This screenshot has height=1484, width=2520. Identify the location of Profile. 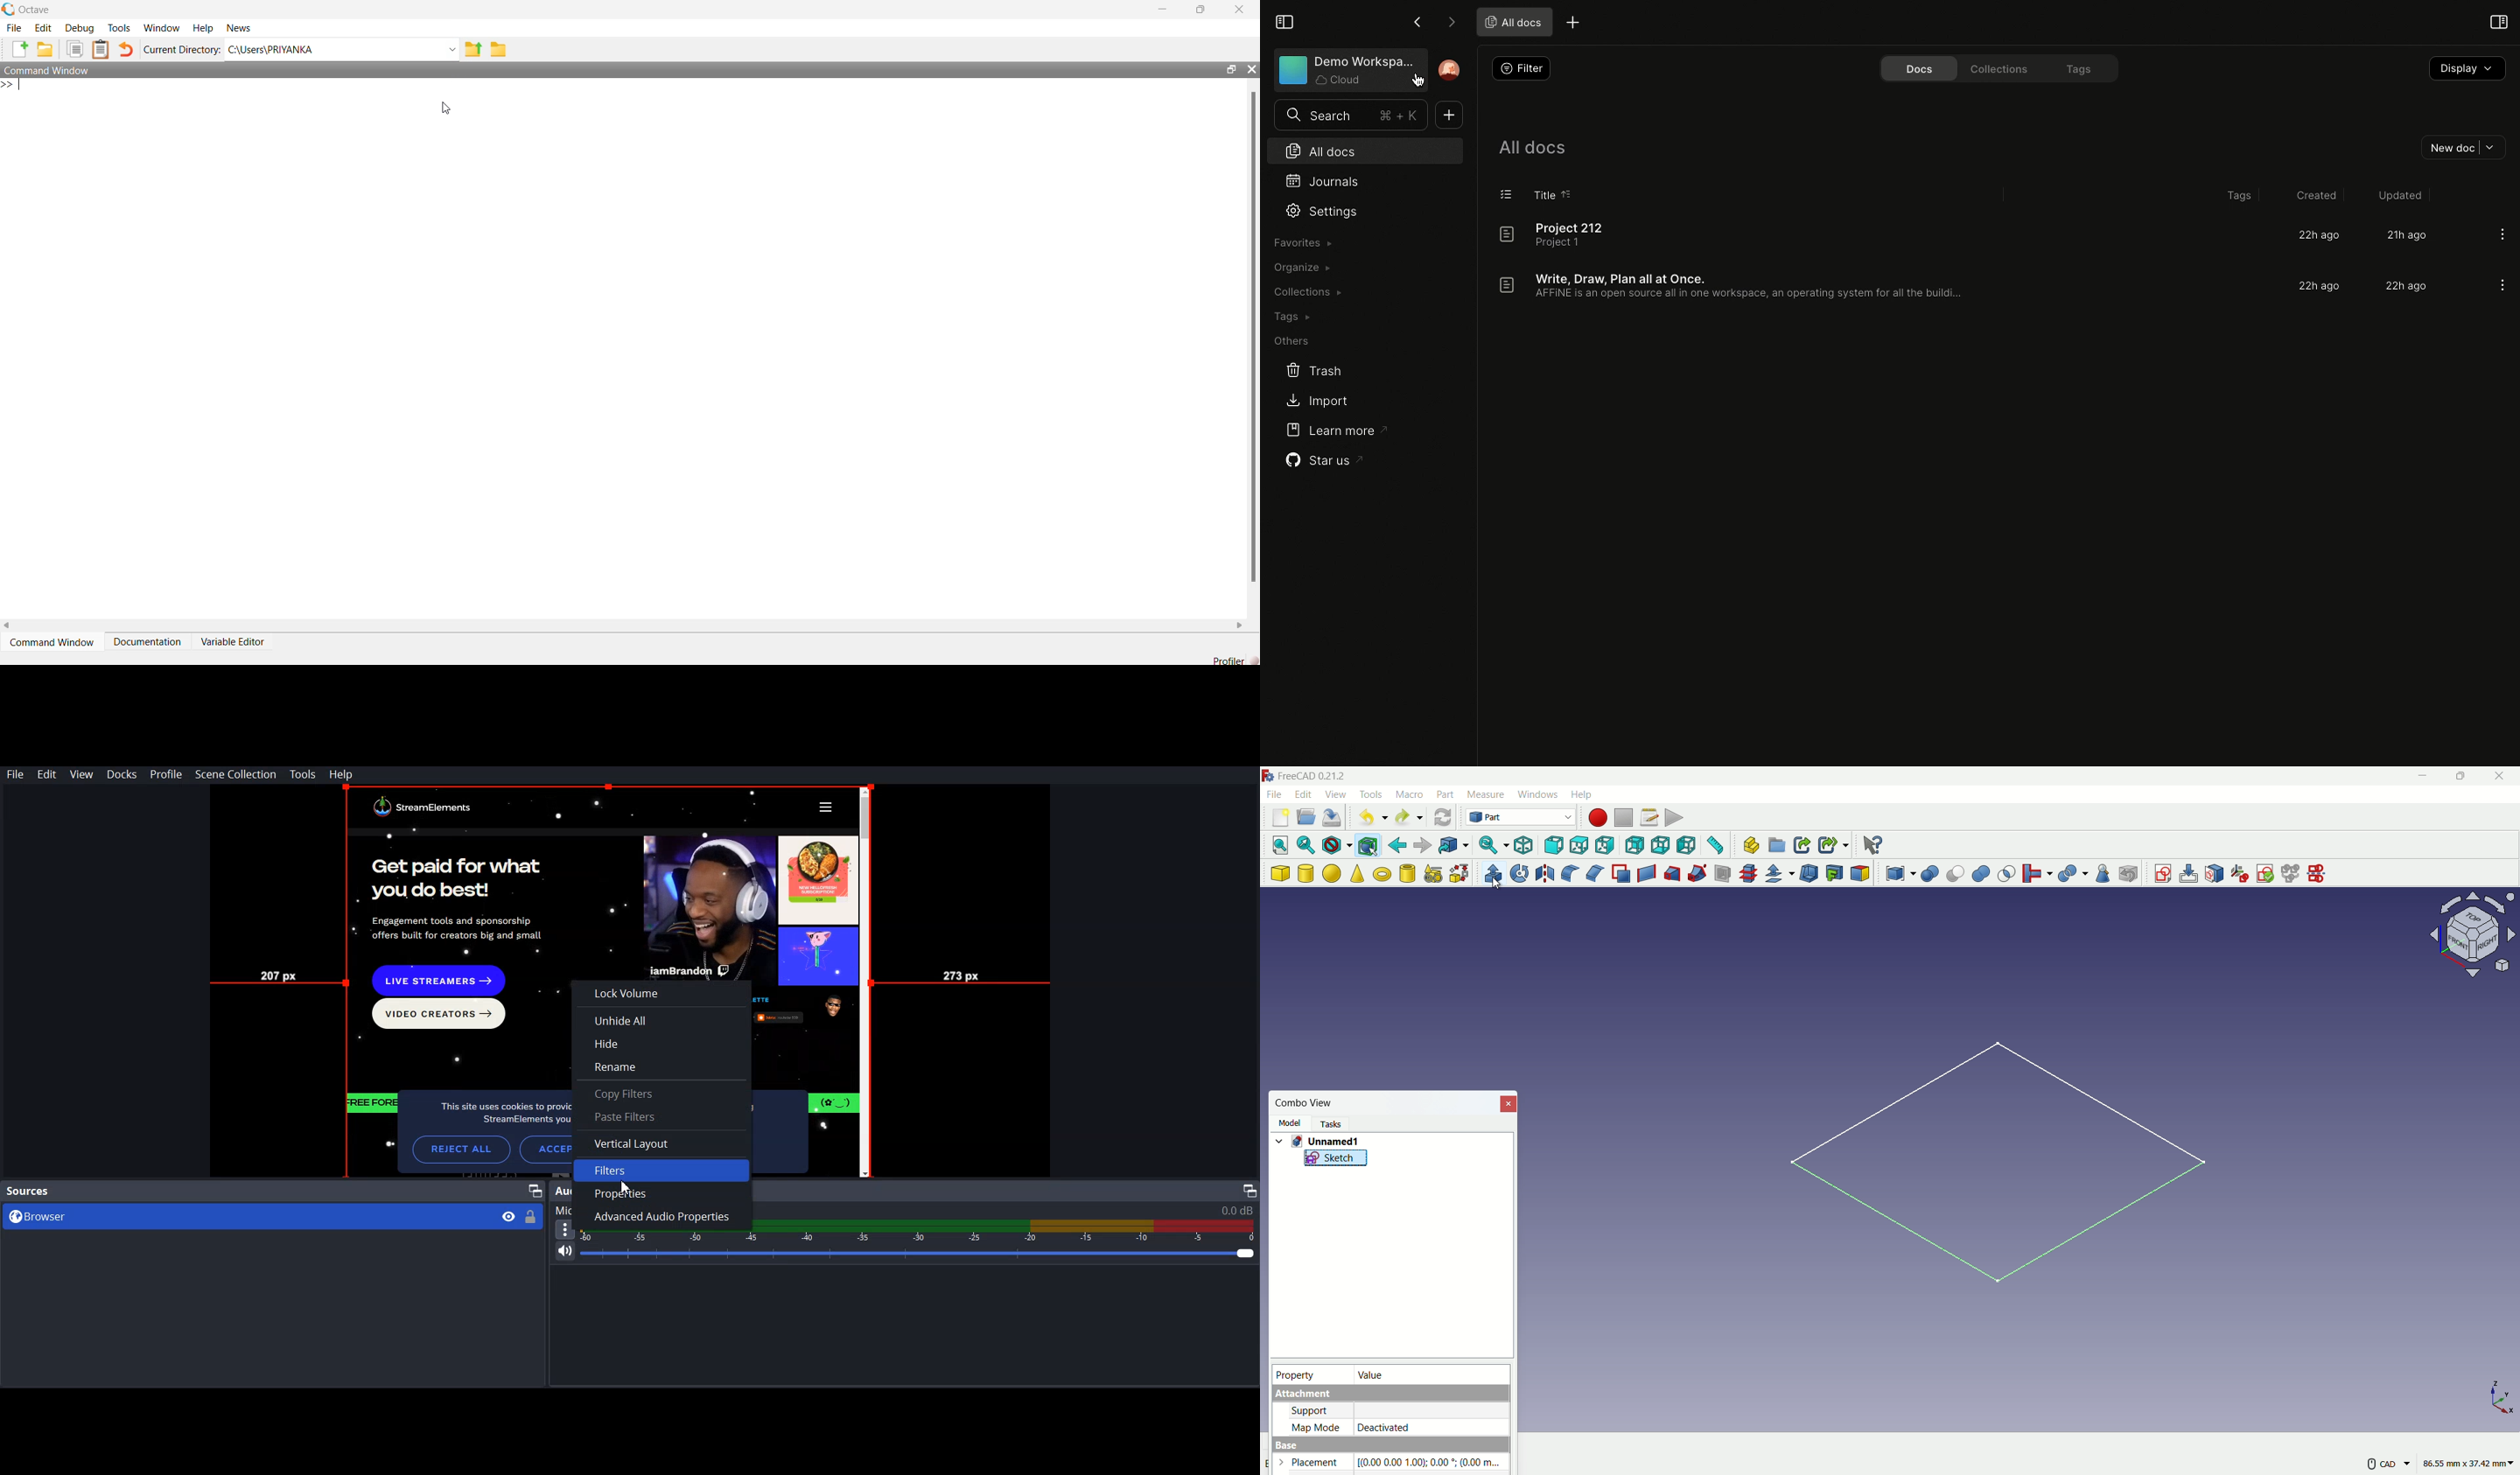
(166, 776).